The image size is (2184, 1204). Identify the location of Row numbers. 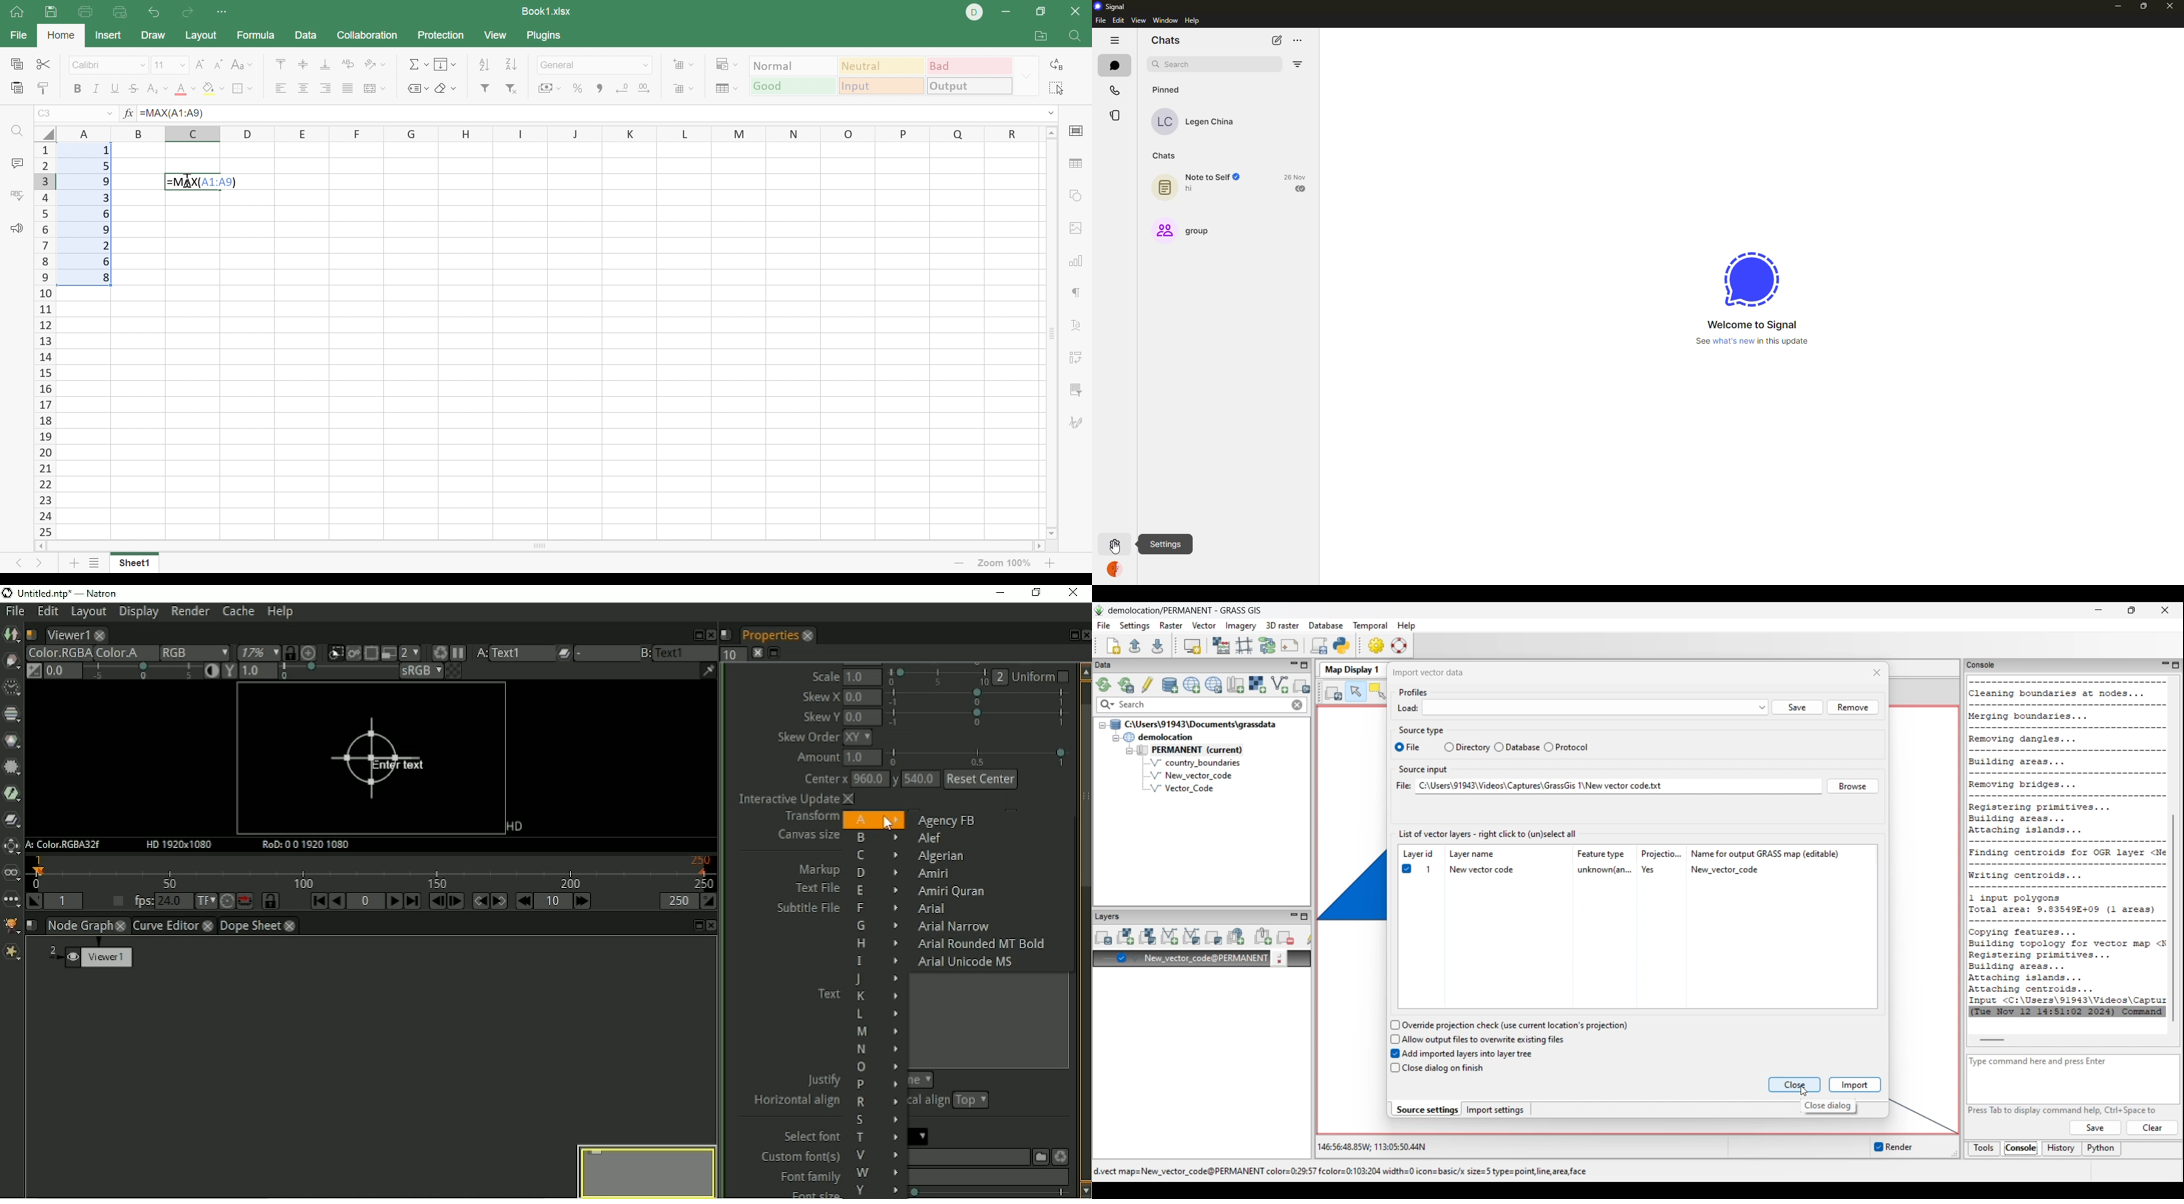
(46, 340).